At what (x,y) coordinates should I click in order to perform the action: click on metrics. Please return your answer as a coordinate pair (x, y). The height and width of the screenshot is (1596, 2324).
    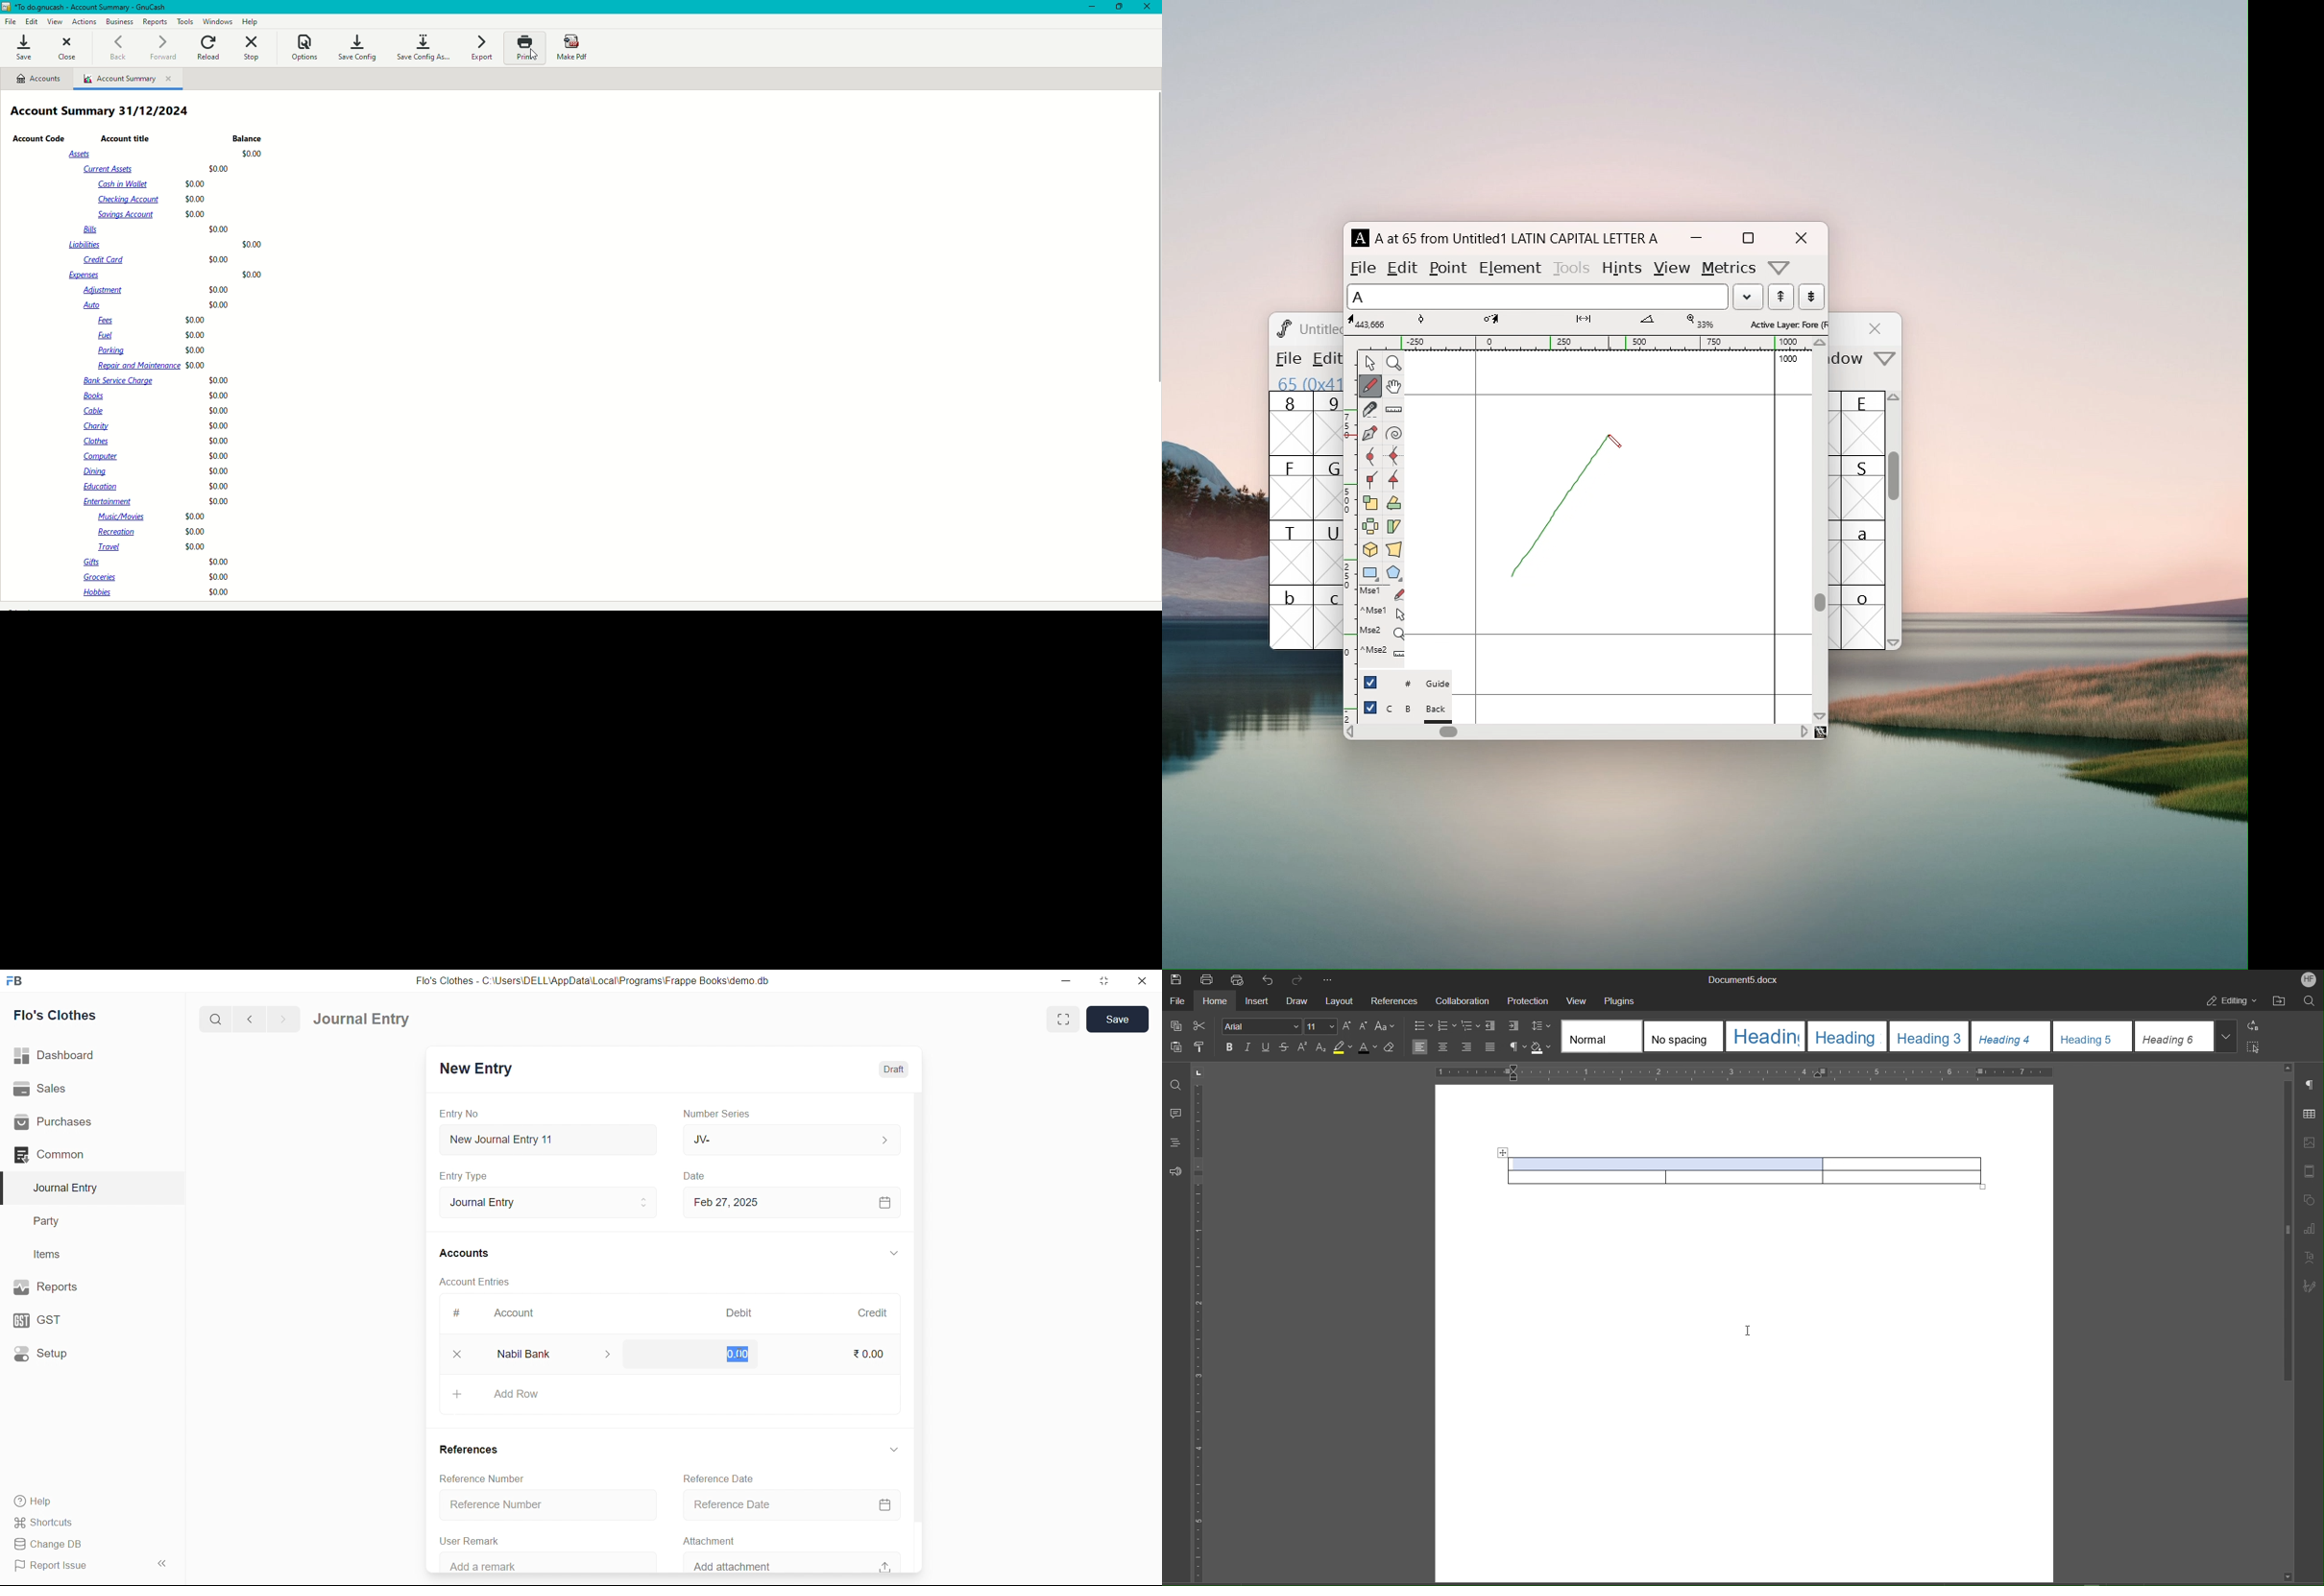
    Looking at the image, I should click on (1730, 268).